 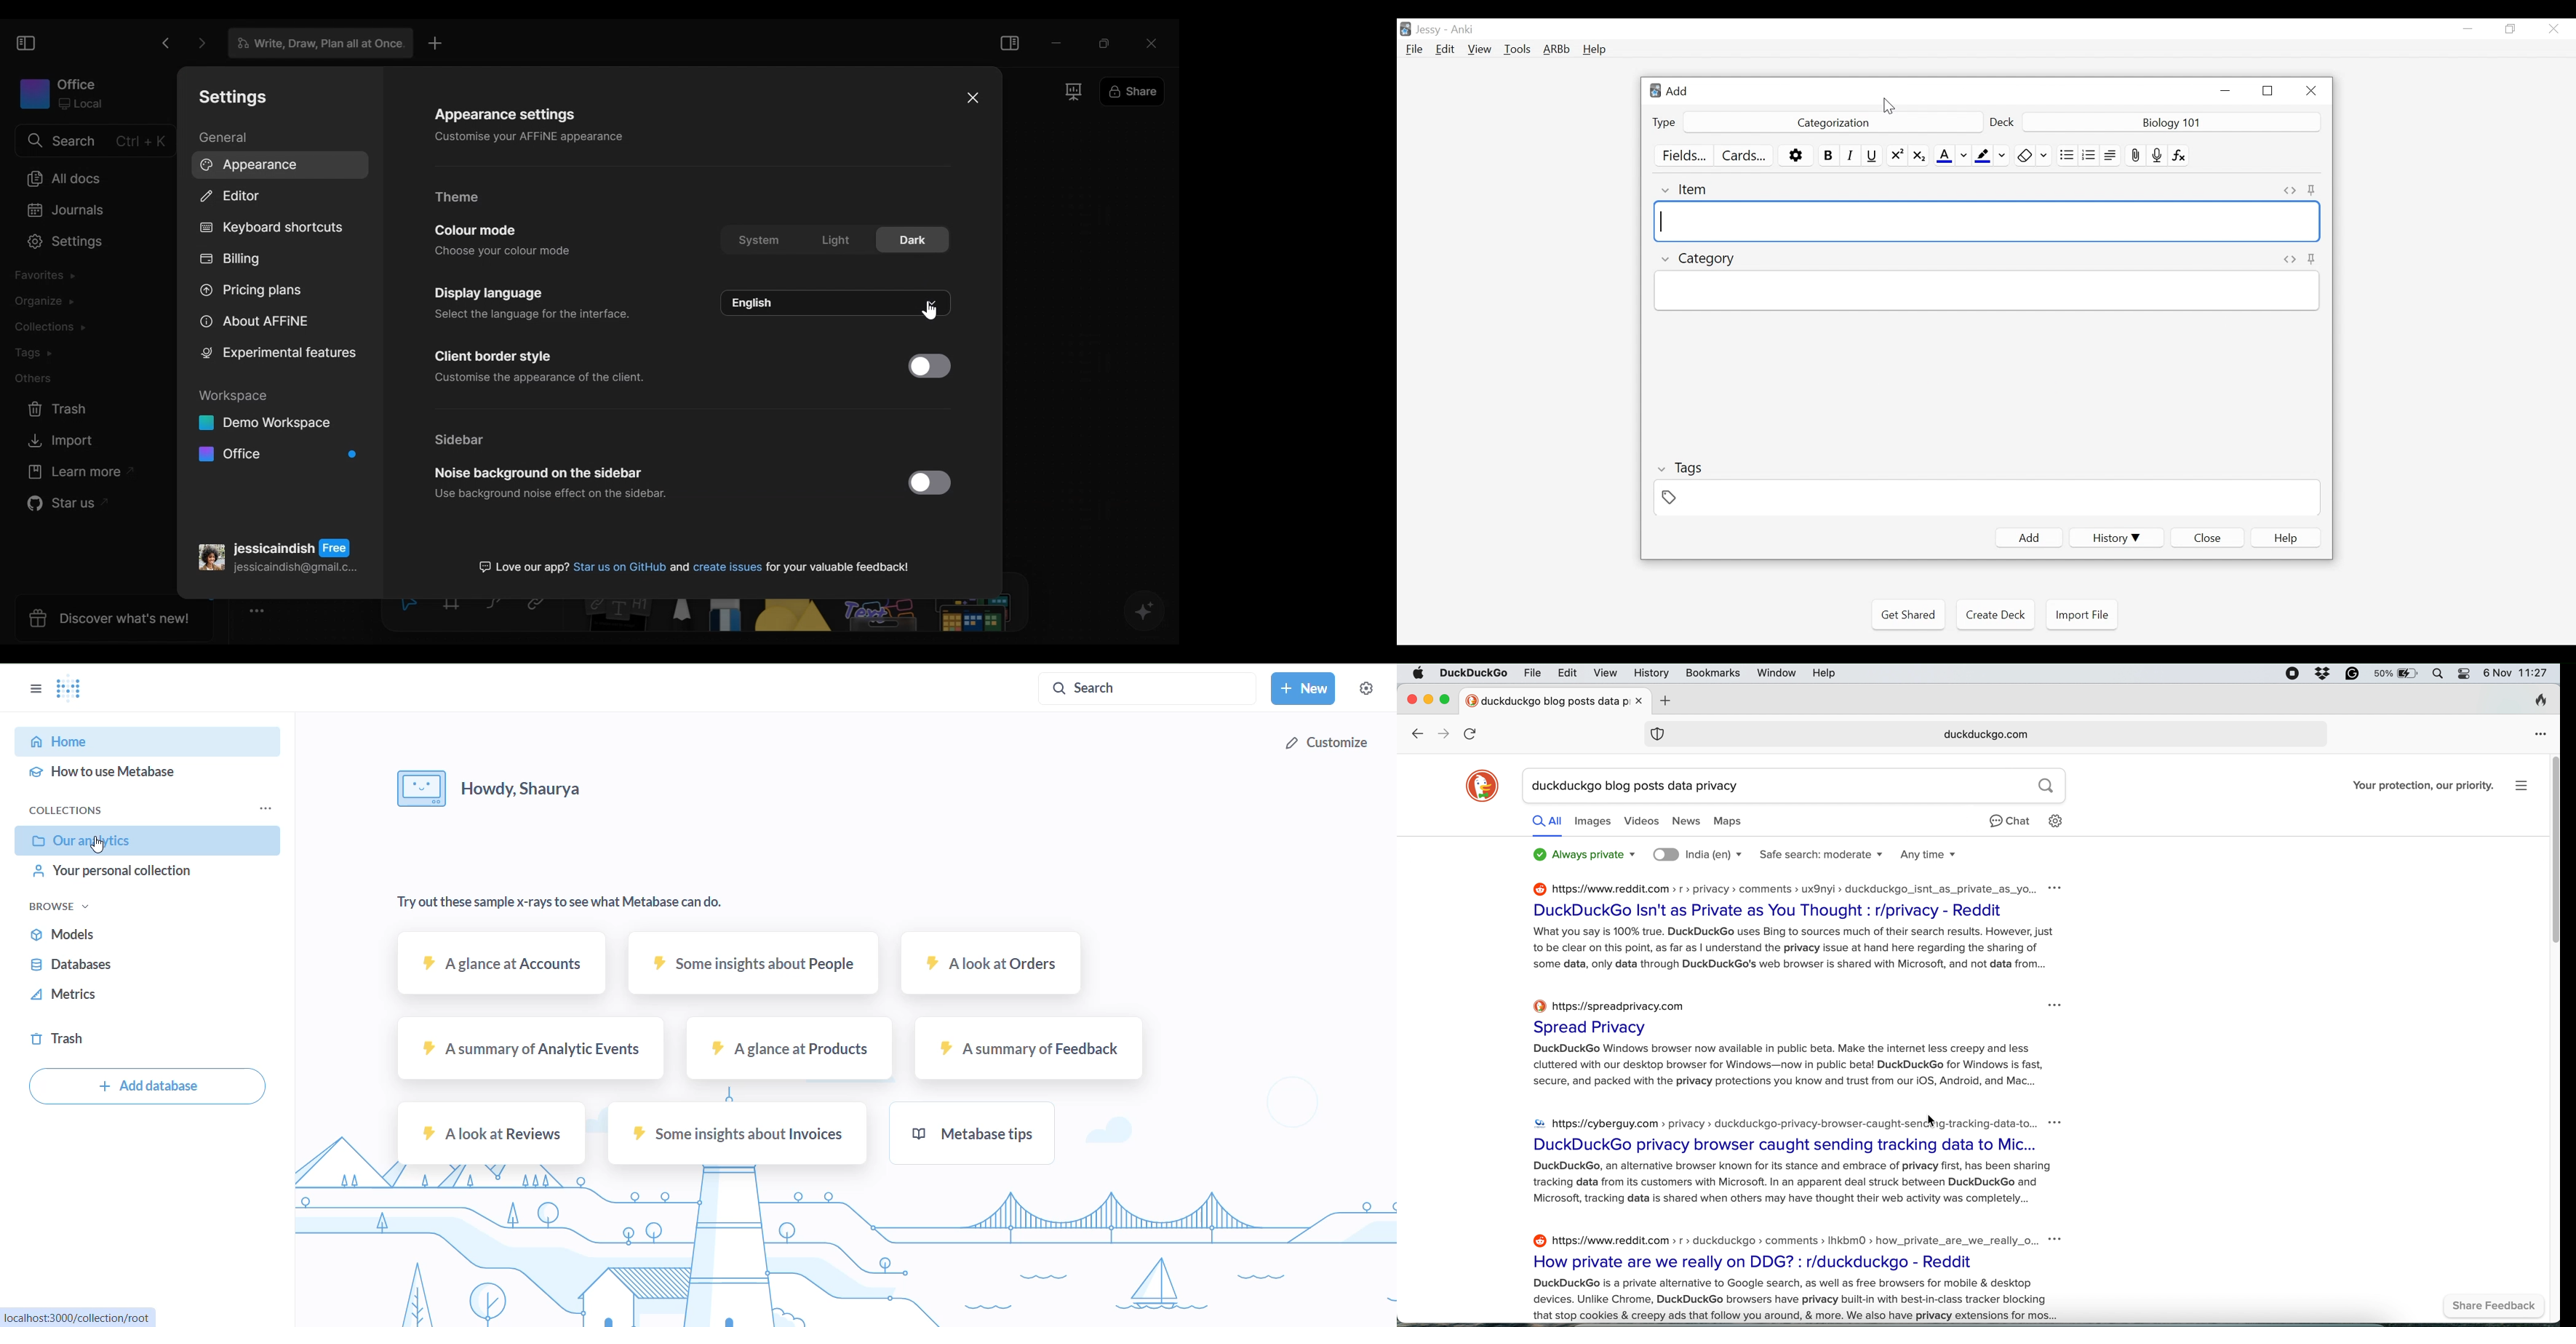 I want to click on Bold, so click(x=1829, y=155).